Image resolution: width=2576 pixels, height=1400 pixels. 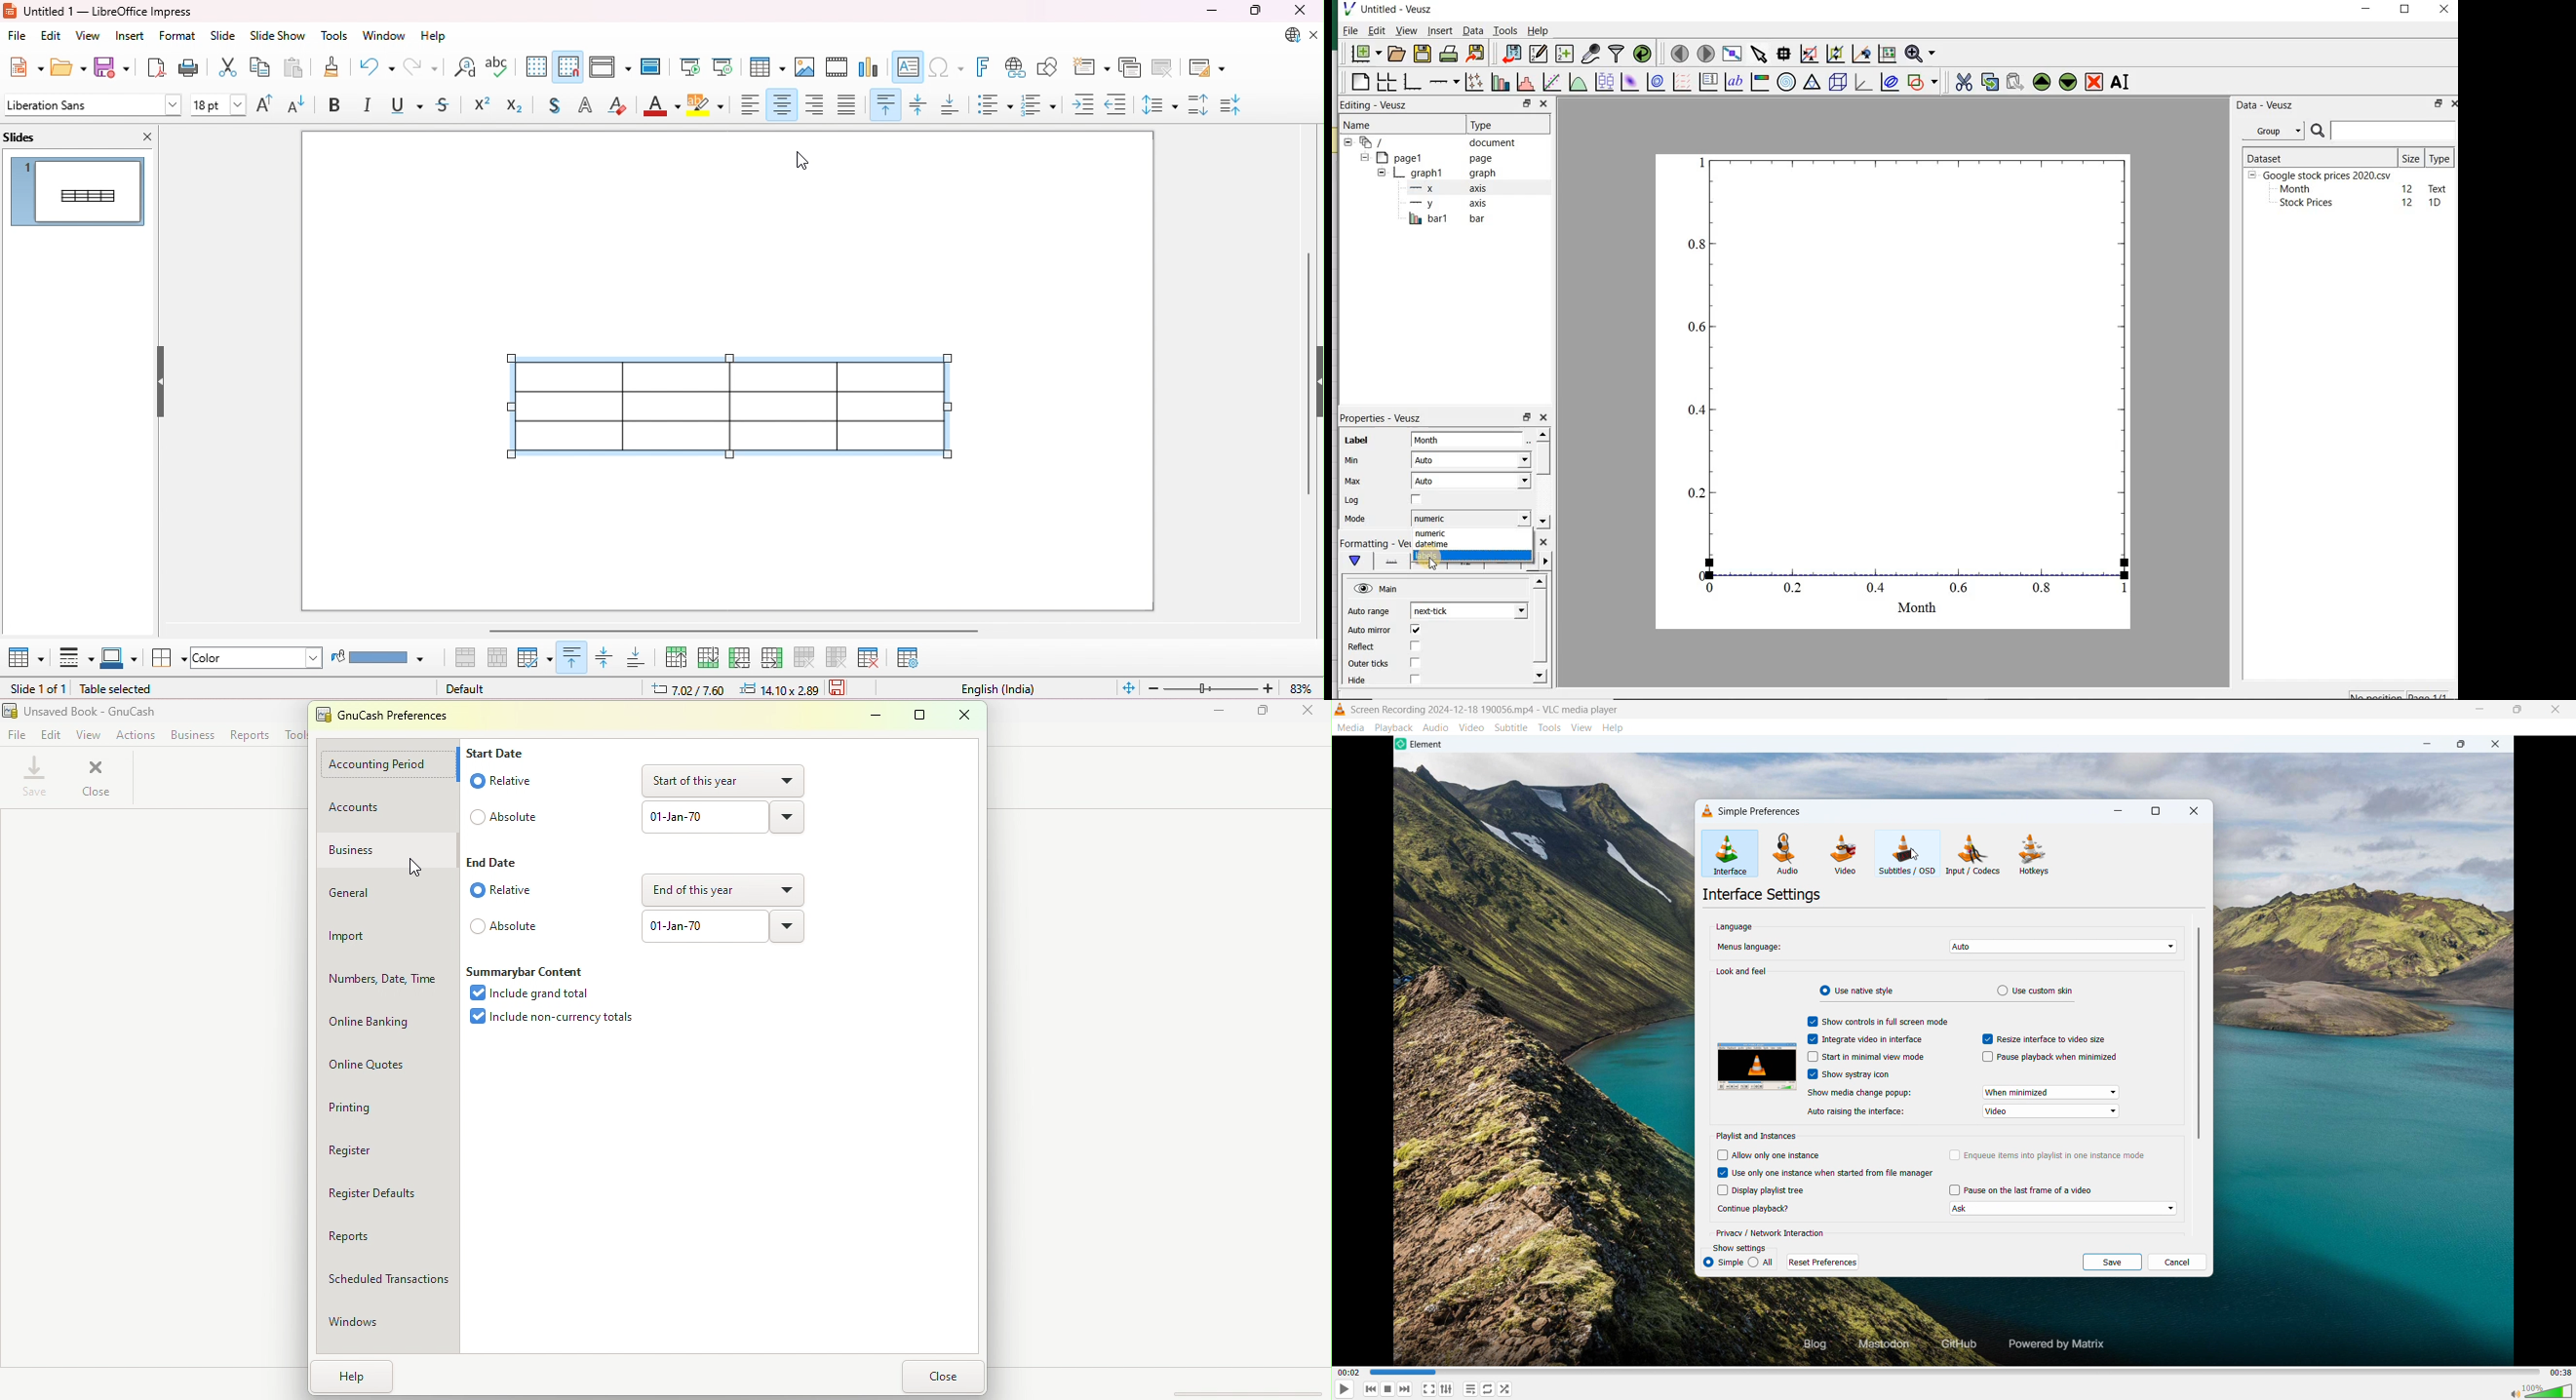 What do you see at coordinates (2063, 947) in the screenshot?
I see `select menus language` at bounding box center [2063, 947].